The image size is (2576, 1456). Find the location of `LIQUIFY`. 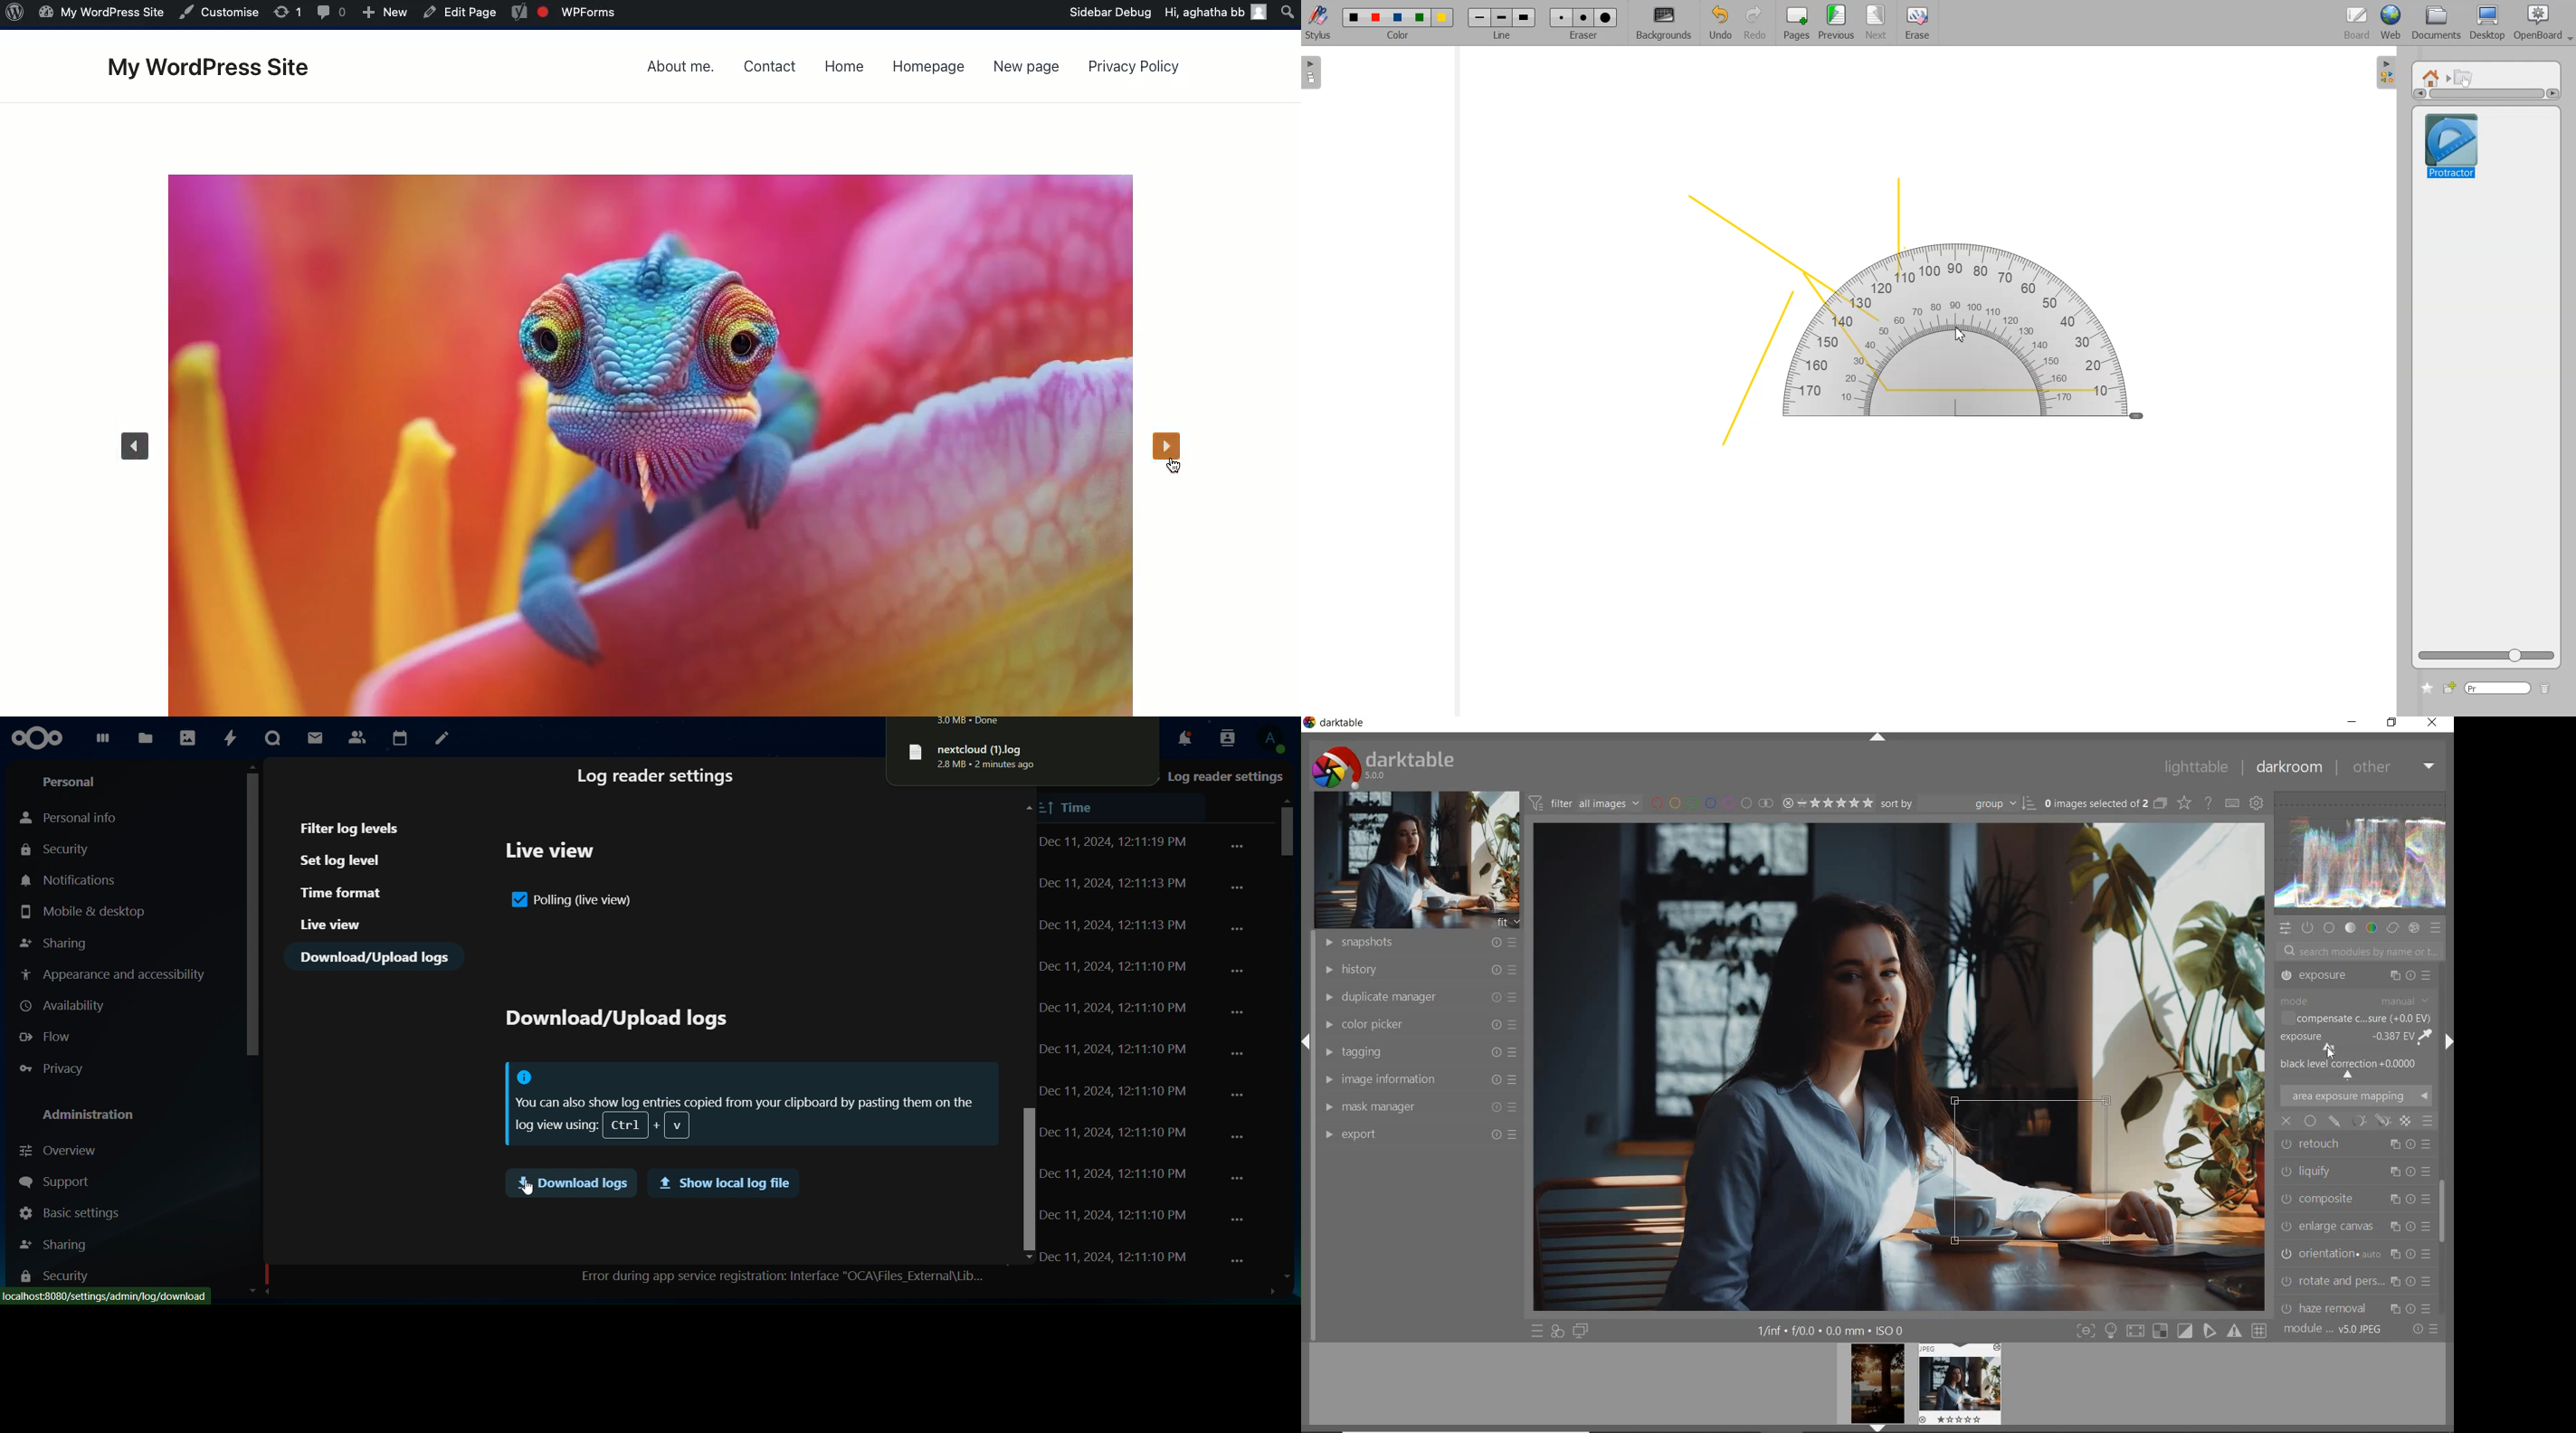

LIQUIFY is located at coordinates (2353, 1094).